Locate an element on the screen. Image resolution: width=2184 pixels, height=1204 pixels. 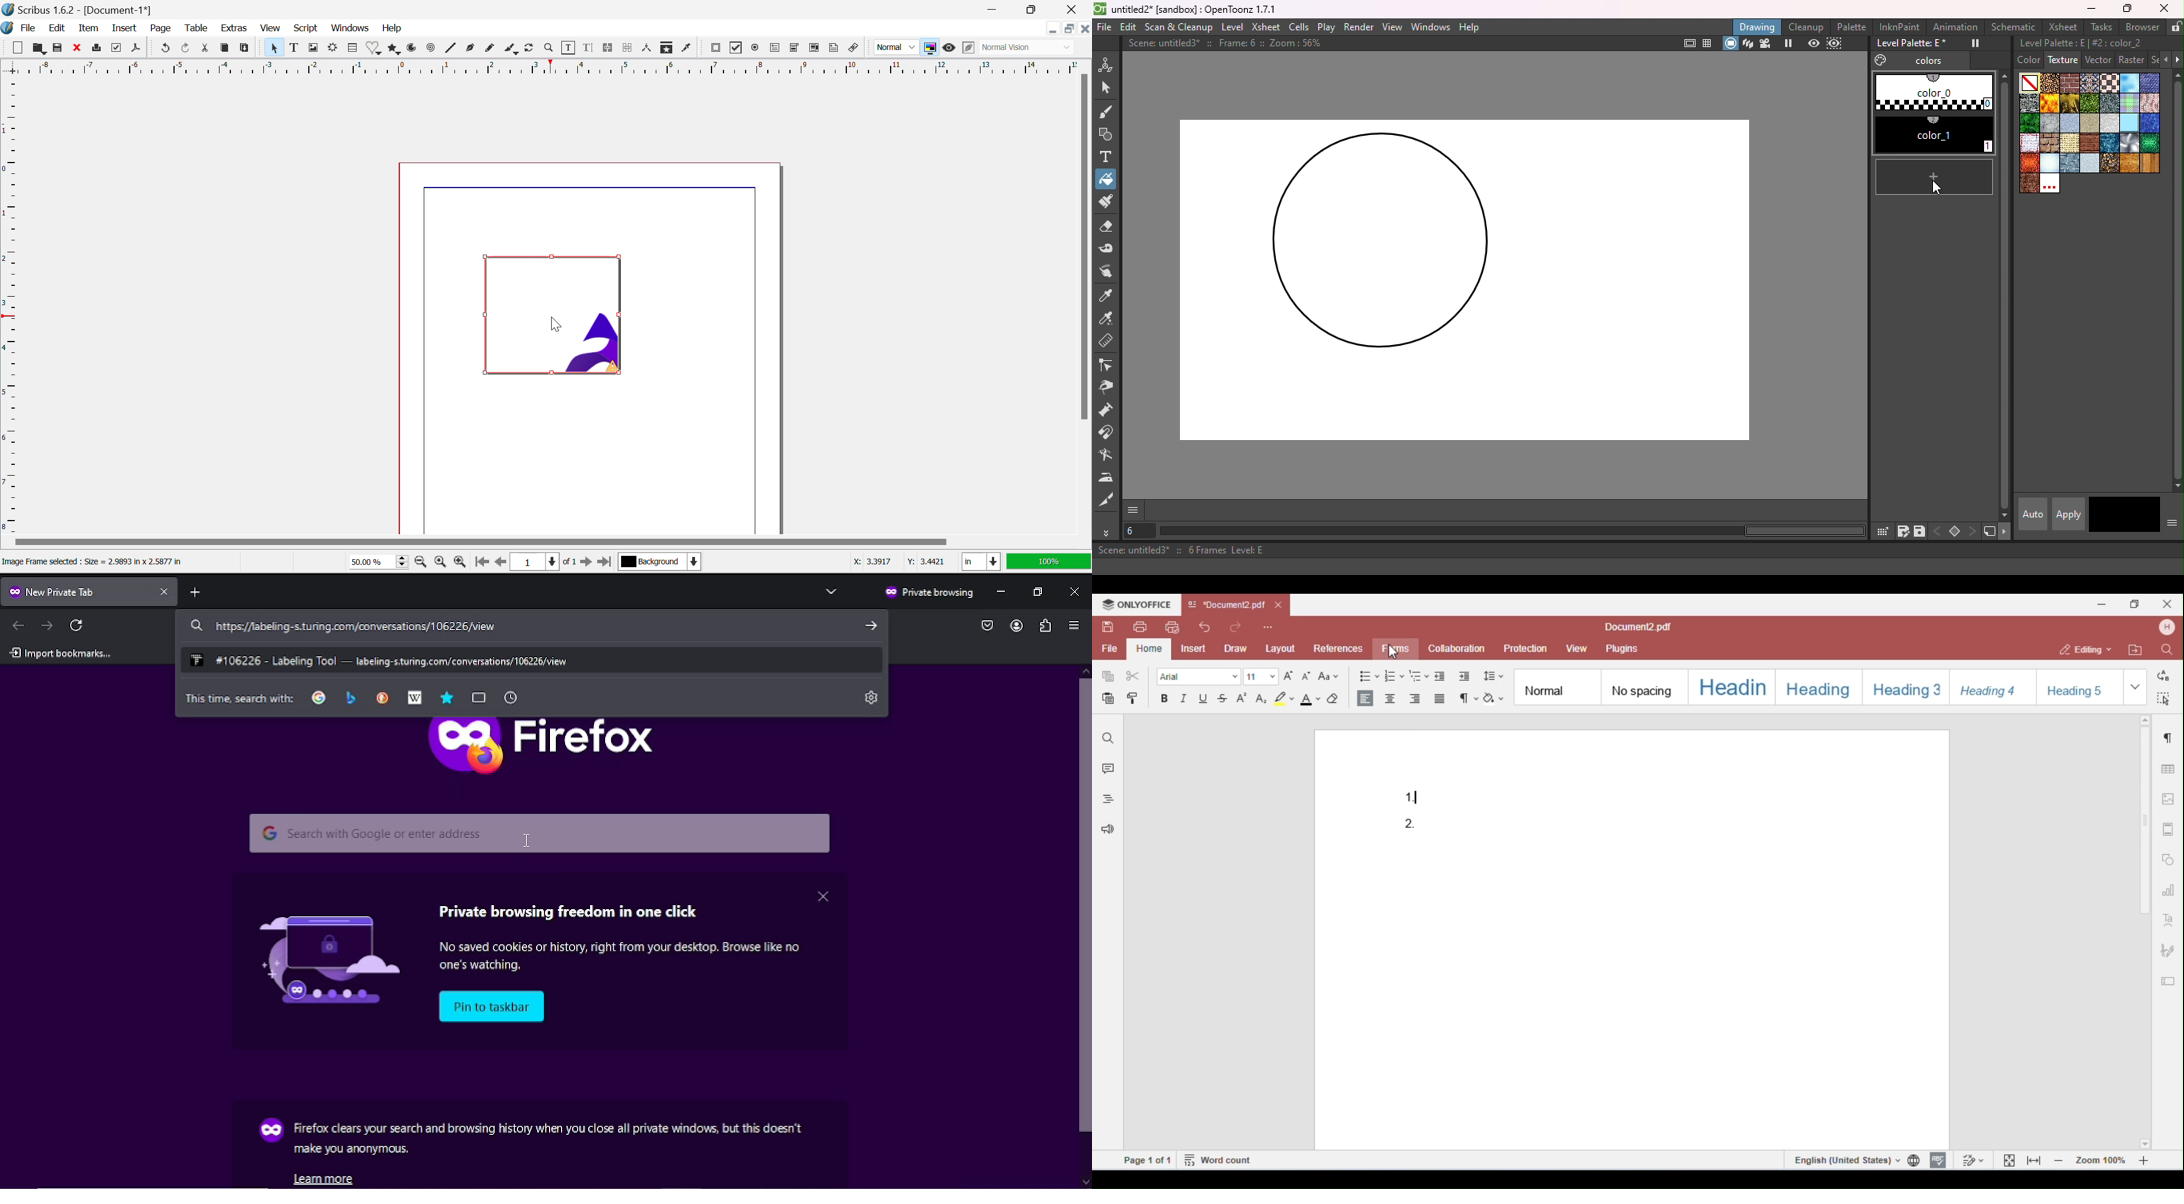
Cursor Position is located at coordinates (895, 563).